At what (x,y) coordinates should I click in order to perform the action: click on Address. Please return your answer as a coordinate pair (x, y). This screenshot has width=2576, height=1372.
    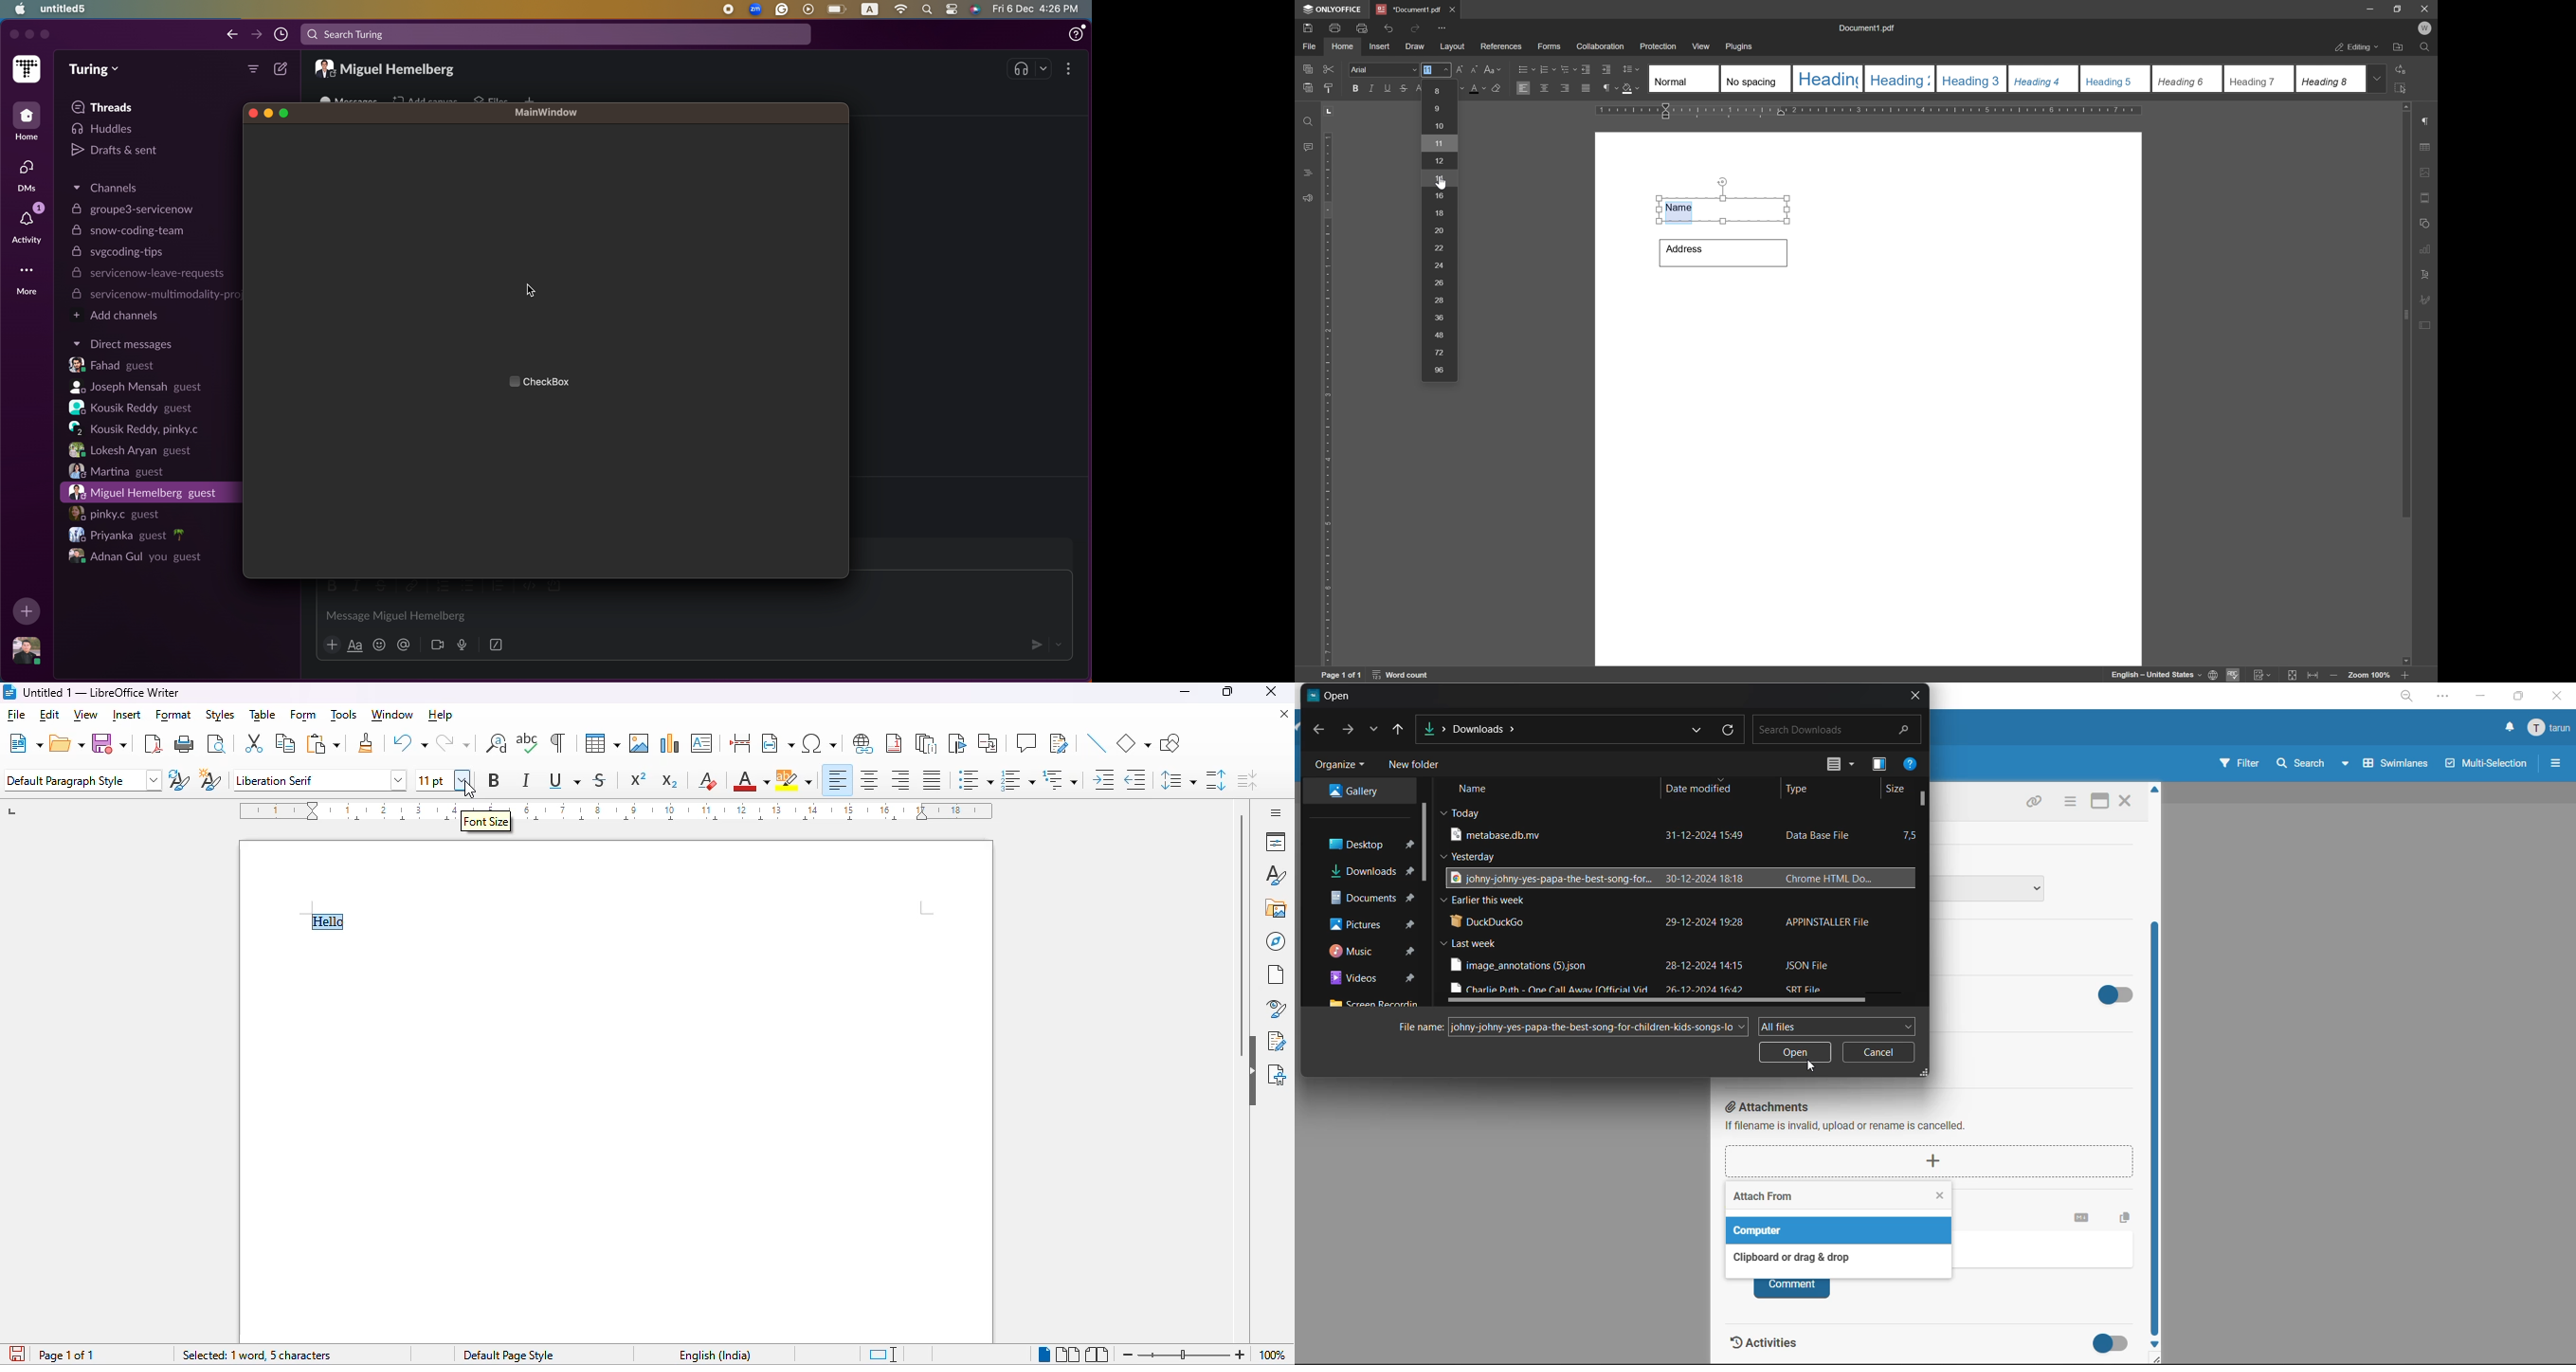
    Looking at the image, I should click on (1722, 252).